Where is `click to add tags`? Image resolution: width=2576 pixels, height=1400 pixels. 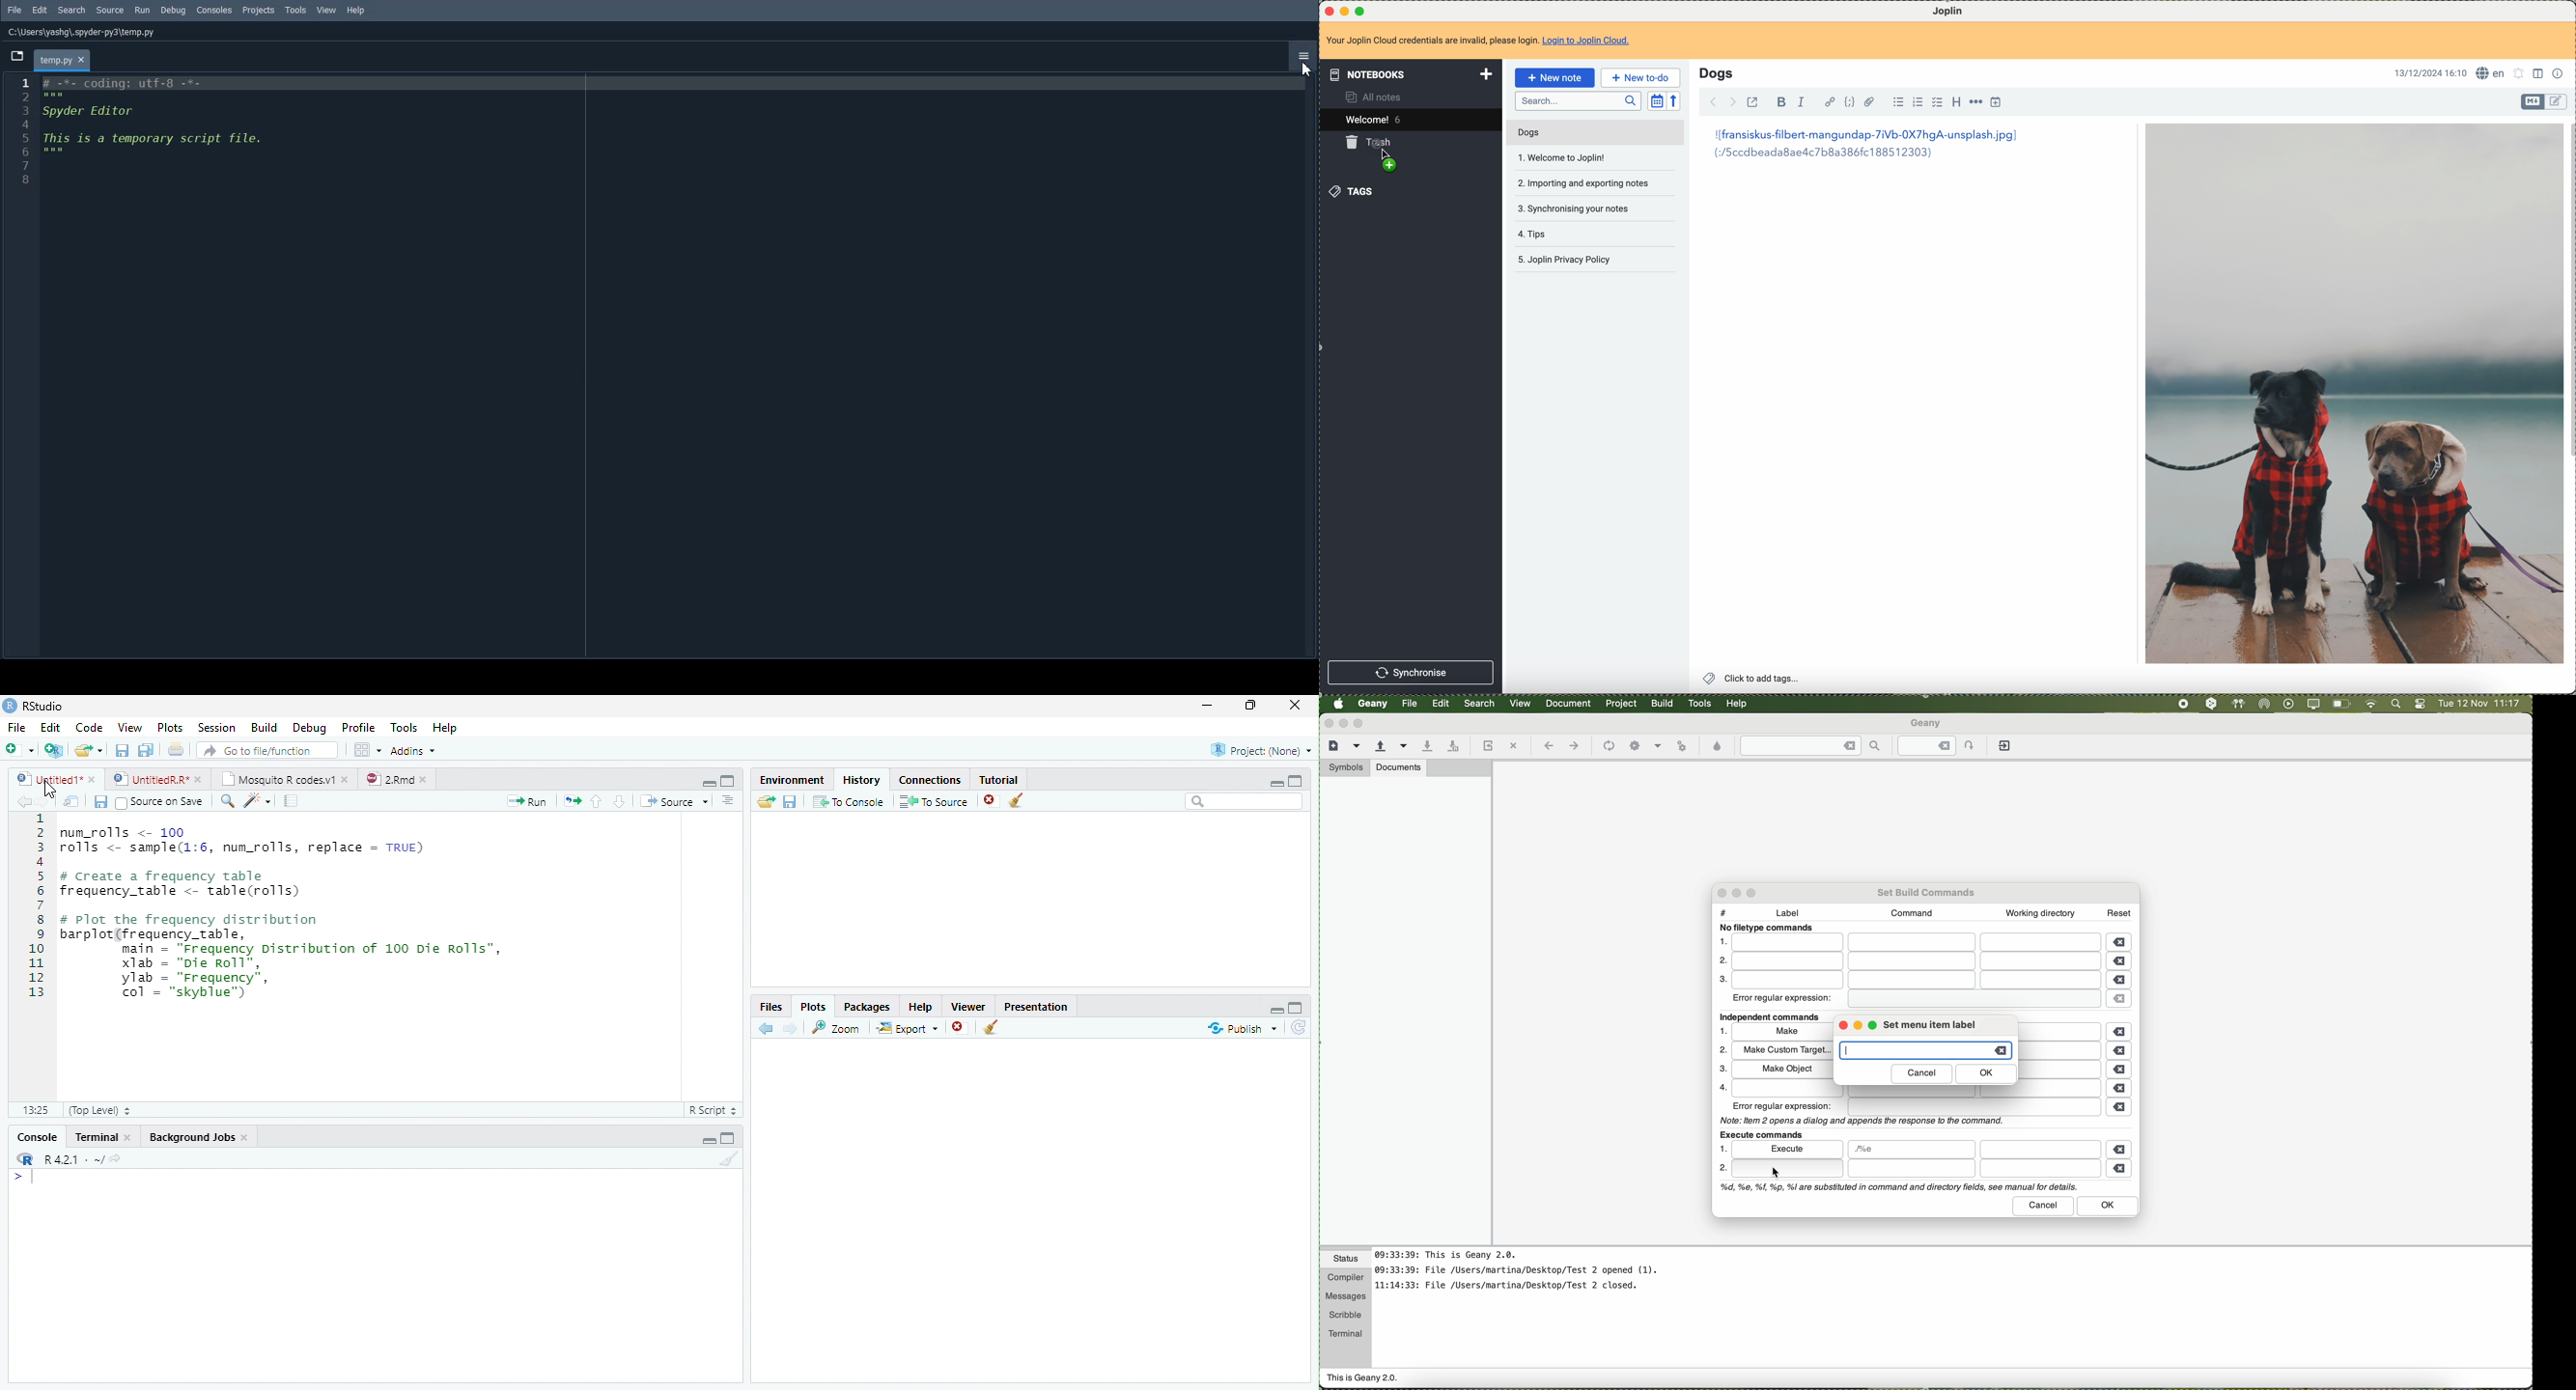
click to add tags is located at coordinates (1753, 679).